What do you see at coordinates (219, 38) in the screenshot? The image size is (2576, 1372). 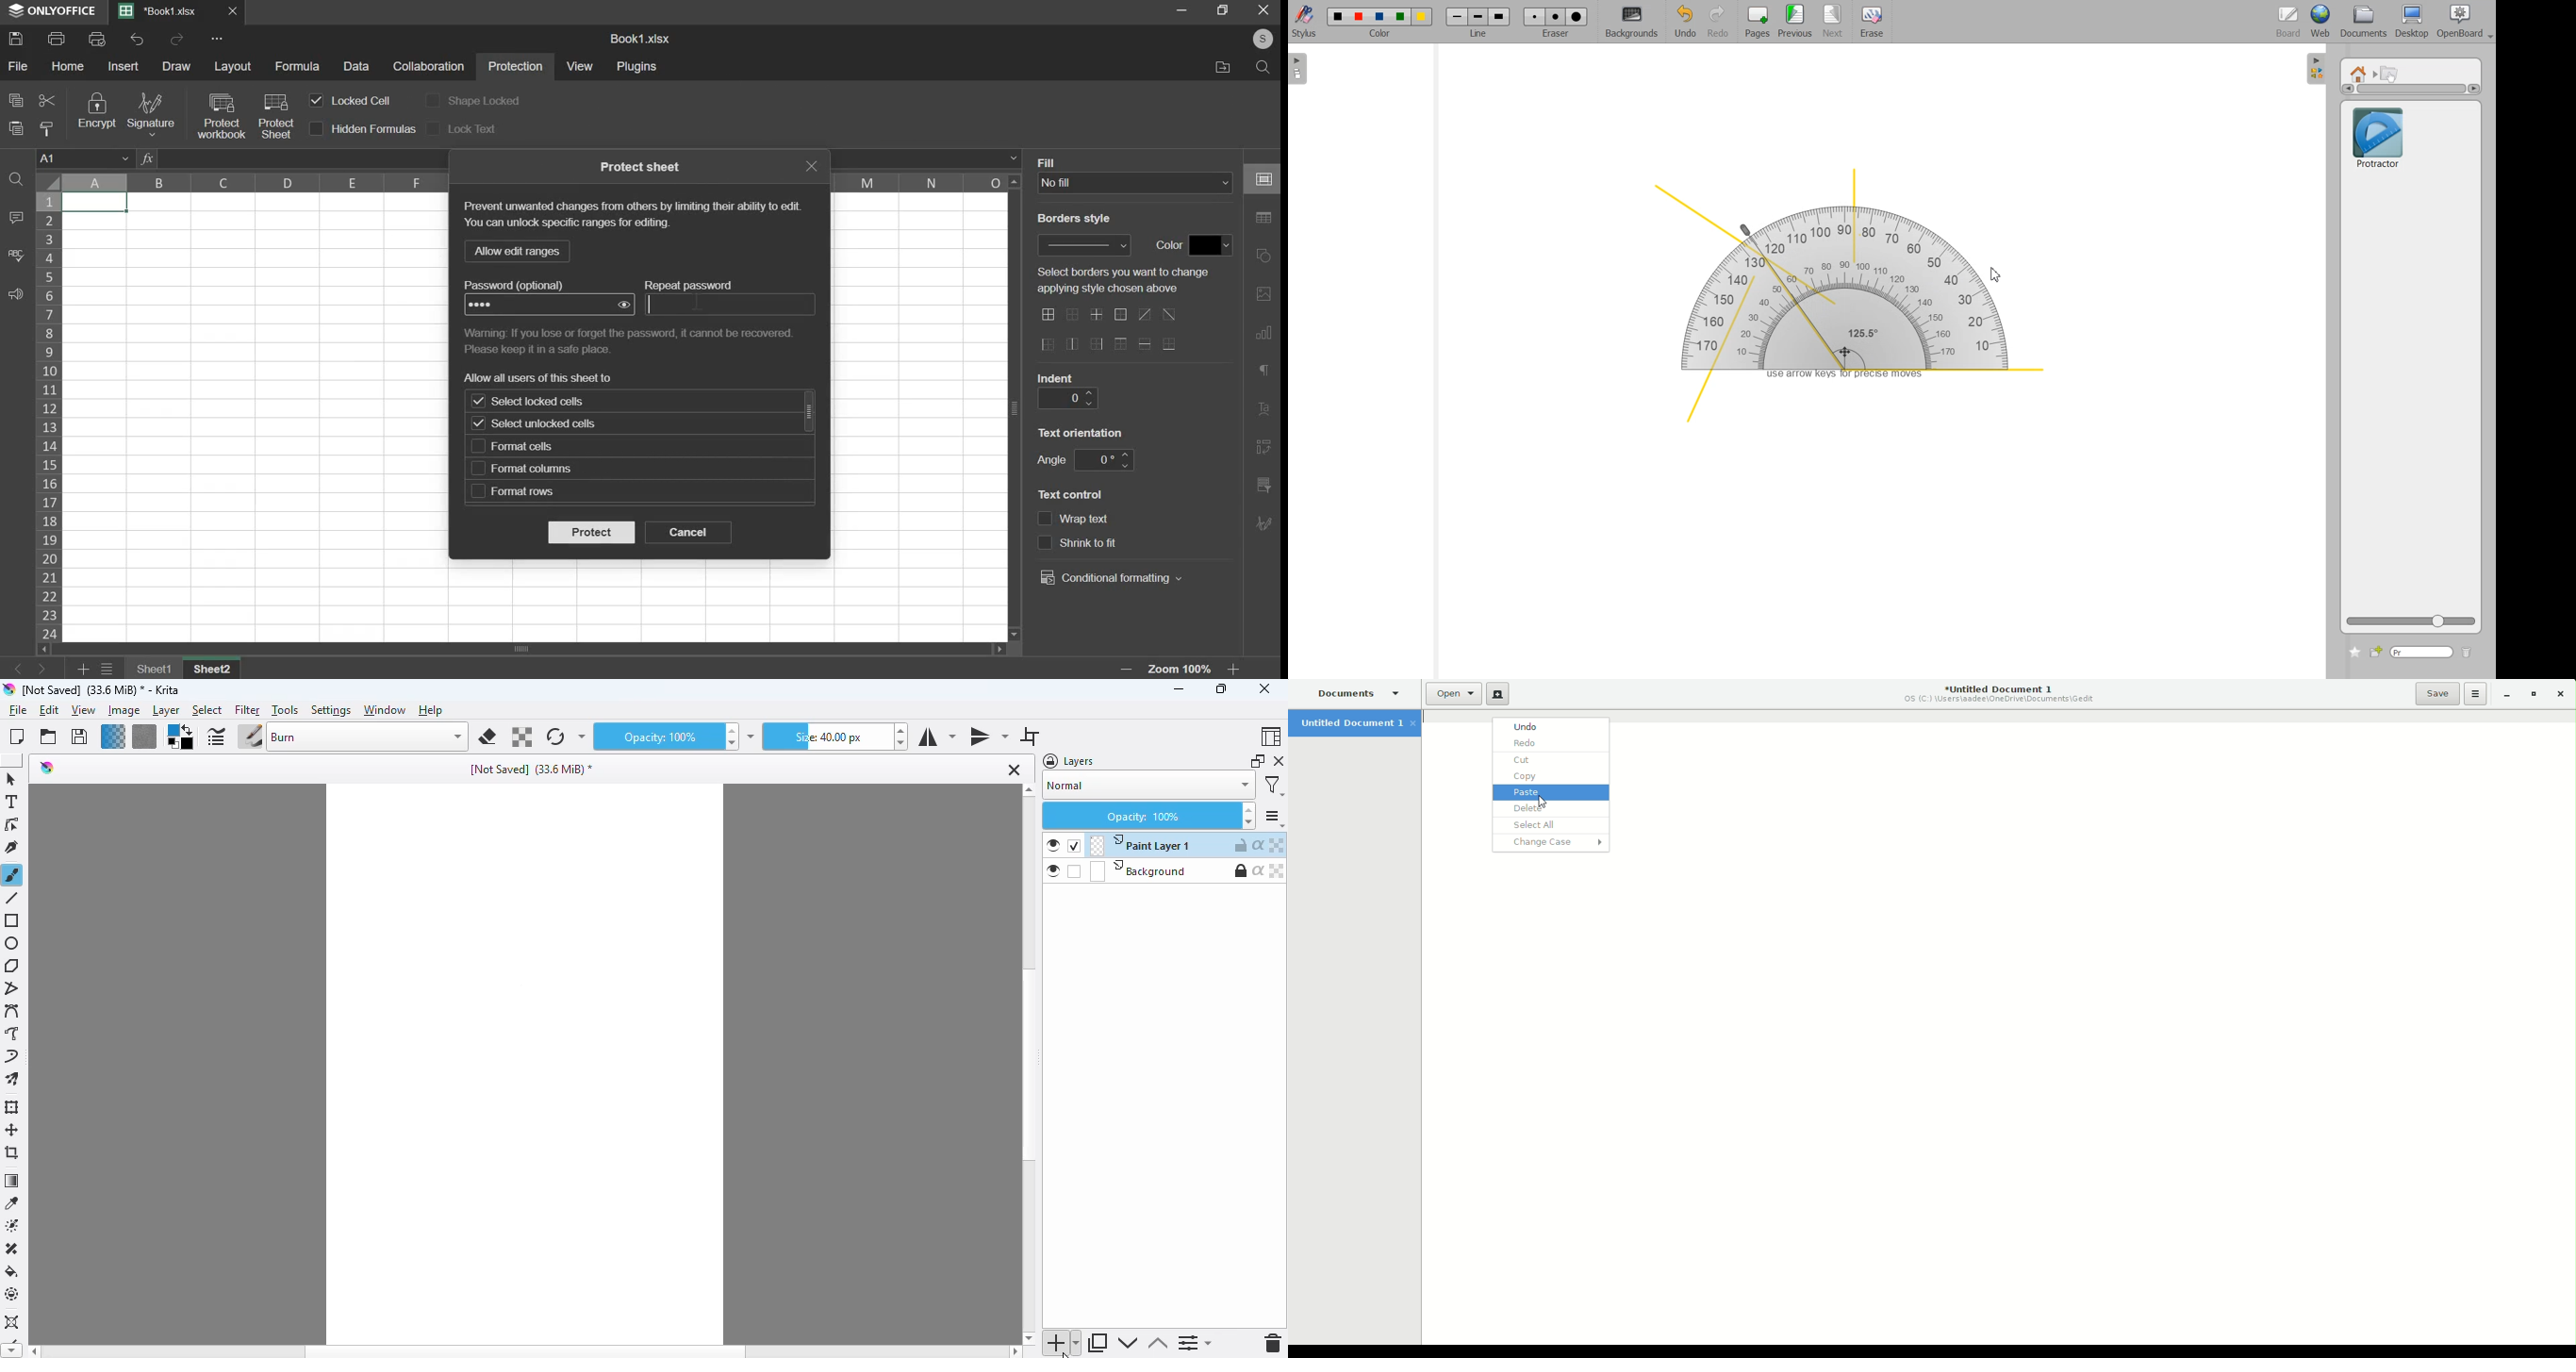 I see `more` at bounding box center [219, 38].